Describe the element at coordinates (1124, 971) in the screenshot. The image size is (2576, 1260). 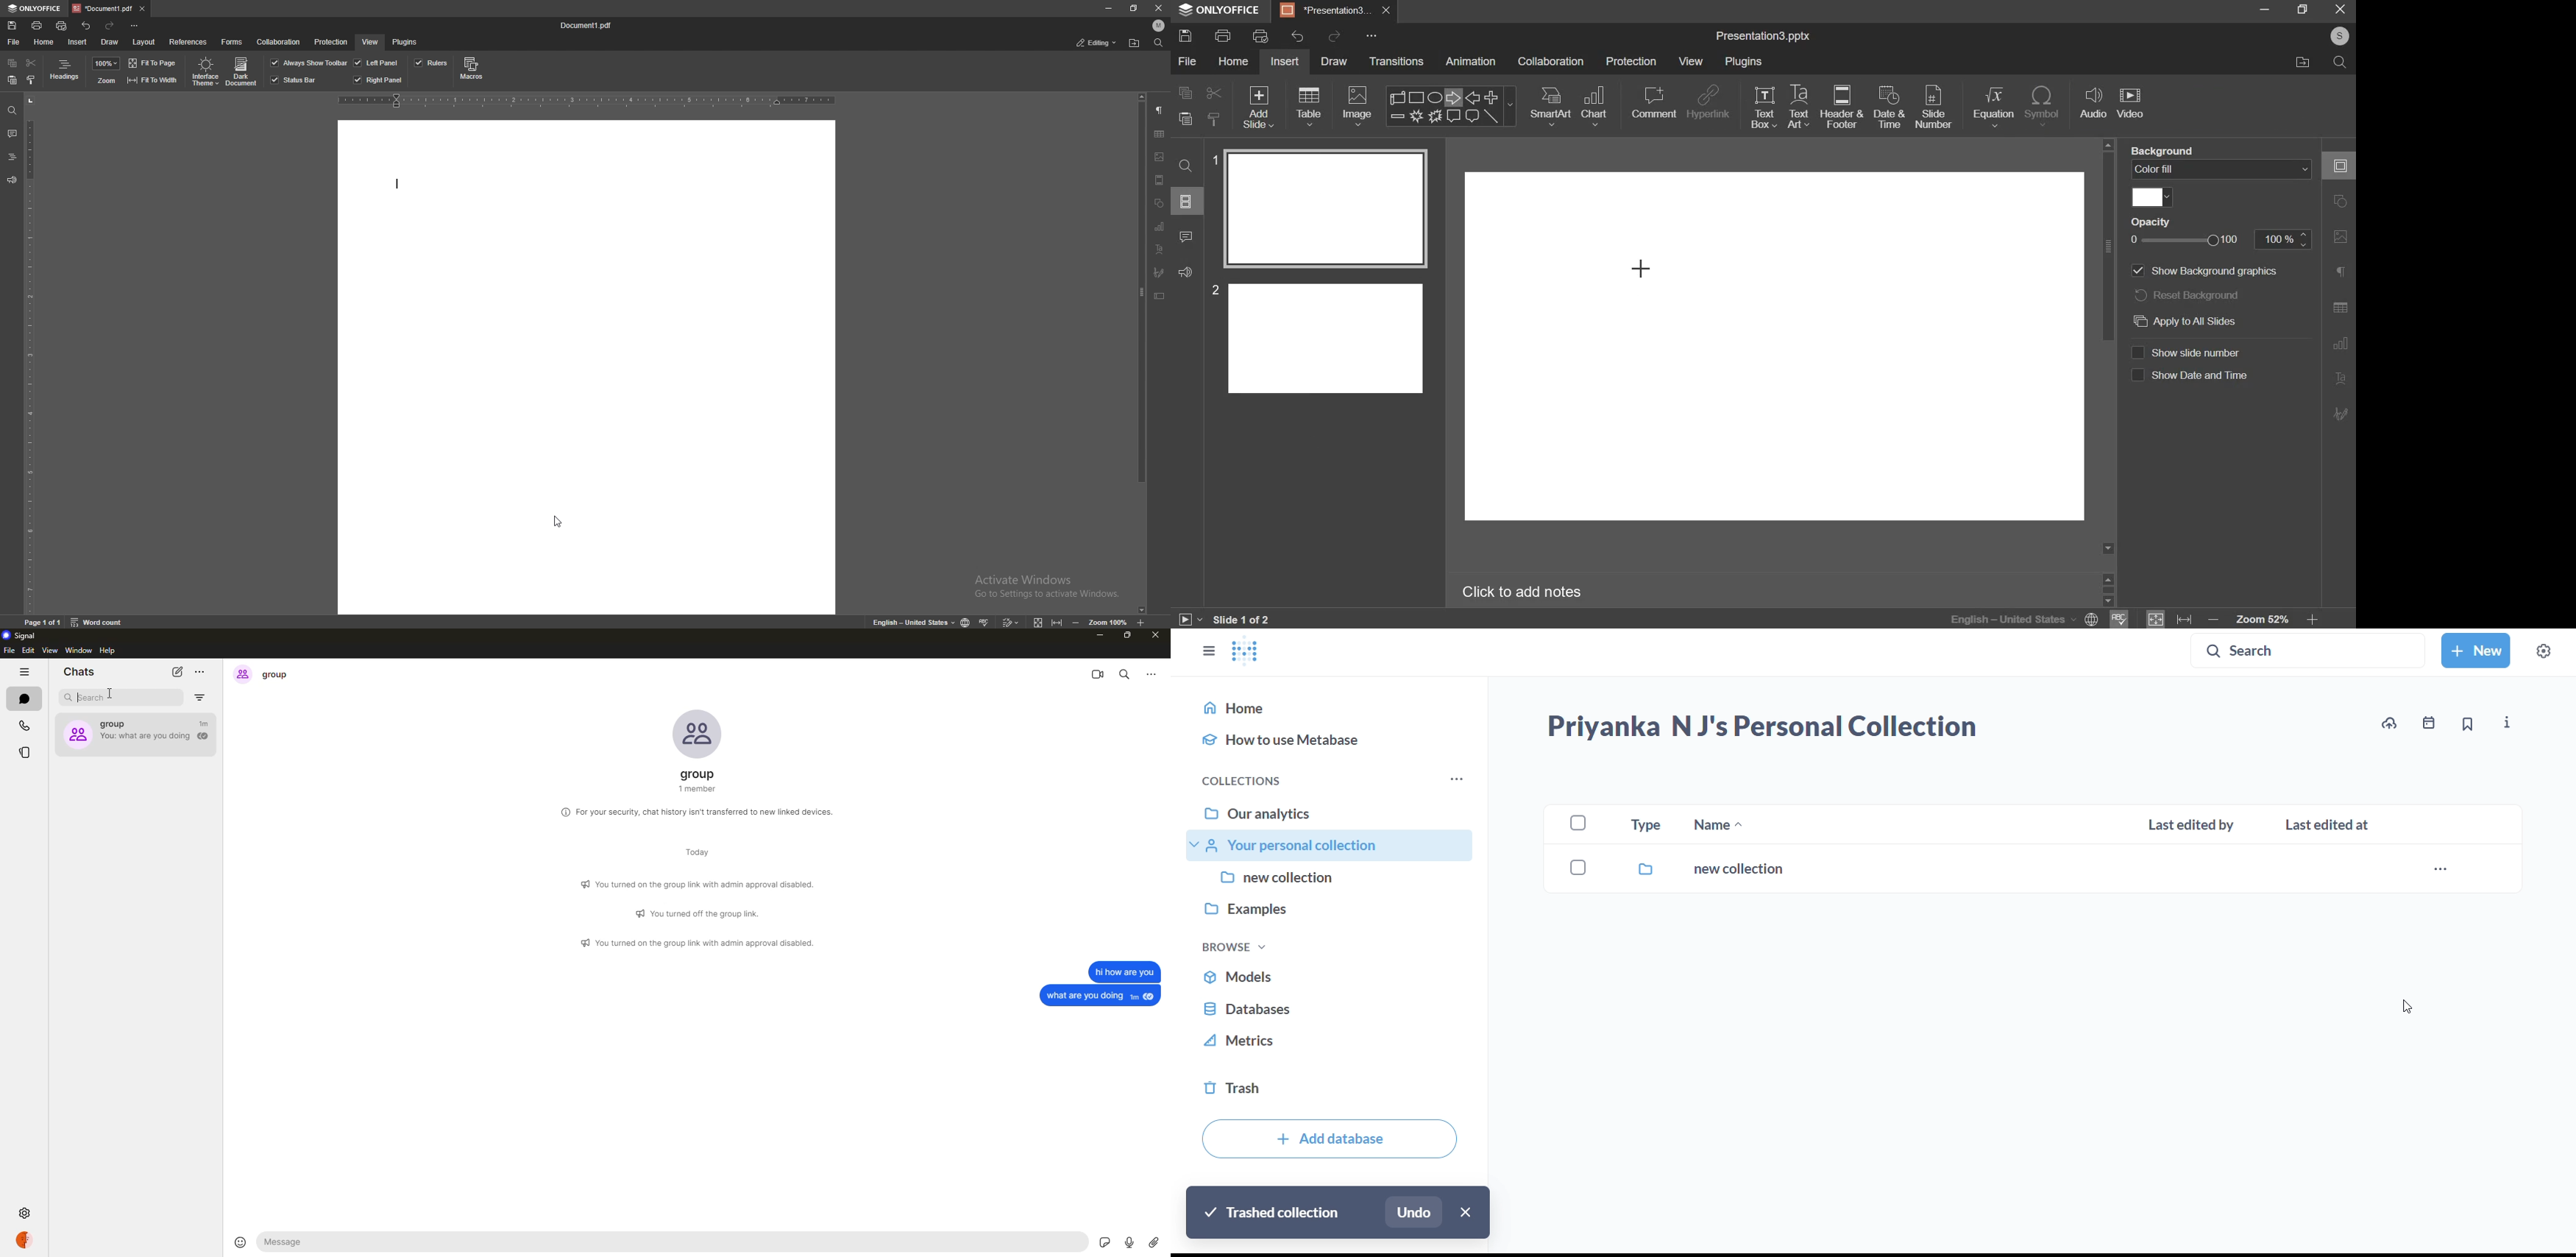
I see `message` at that location.